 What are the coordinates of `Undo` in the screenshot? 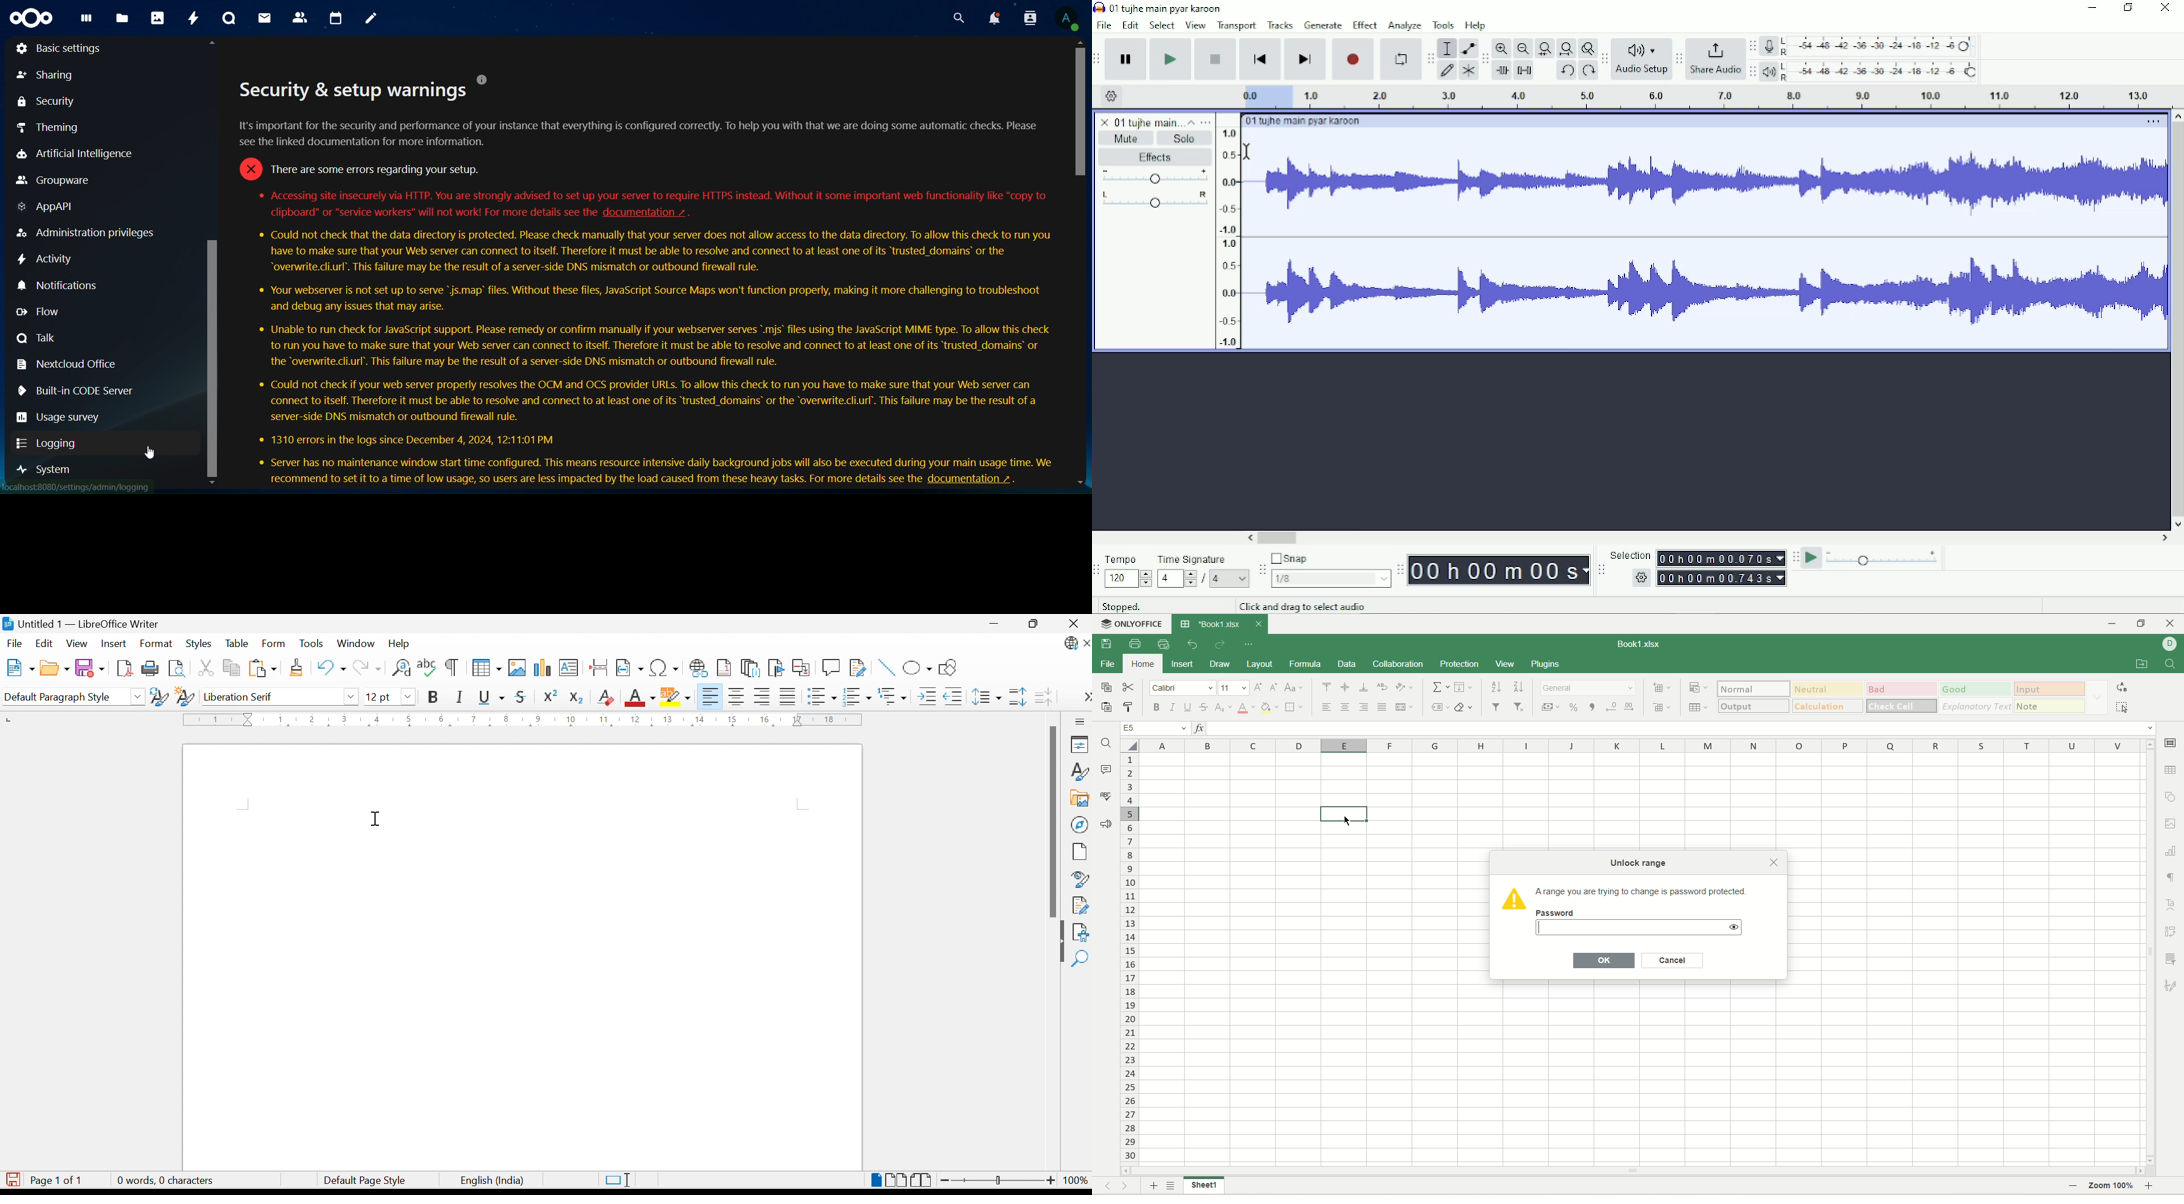 It's located at (329, 668).